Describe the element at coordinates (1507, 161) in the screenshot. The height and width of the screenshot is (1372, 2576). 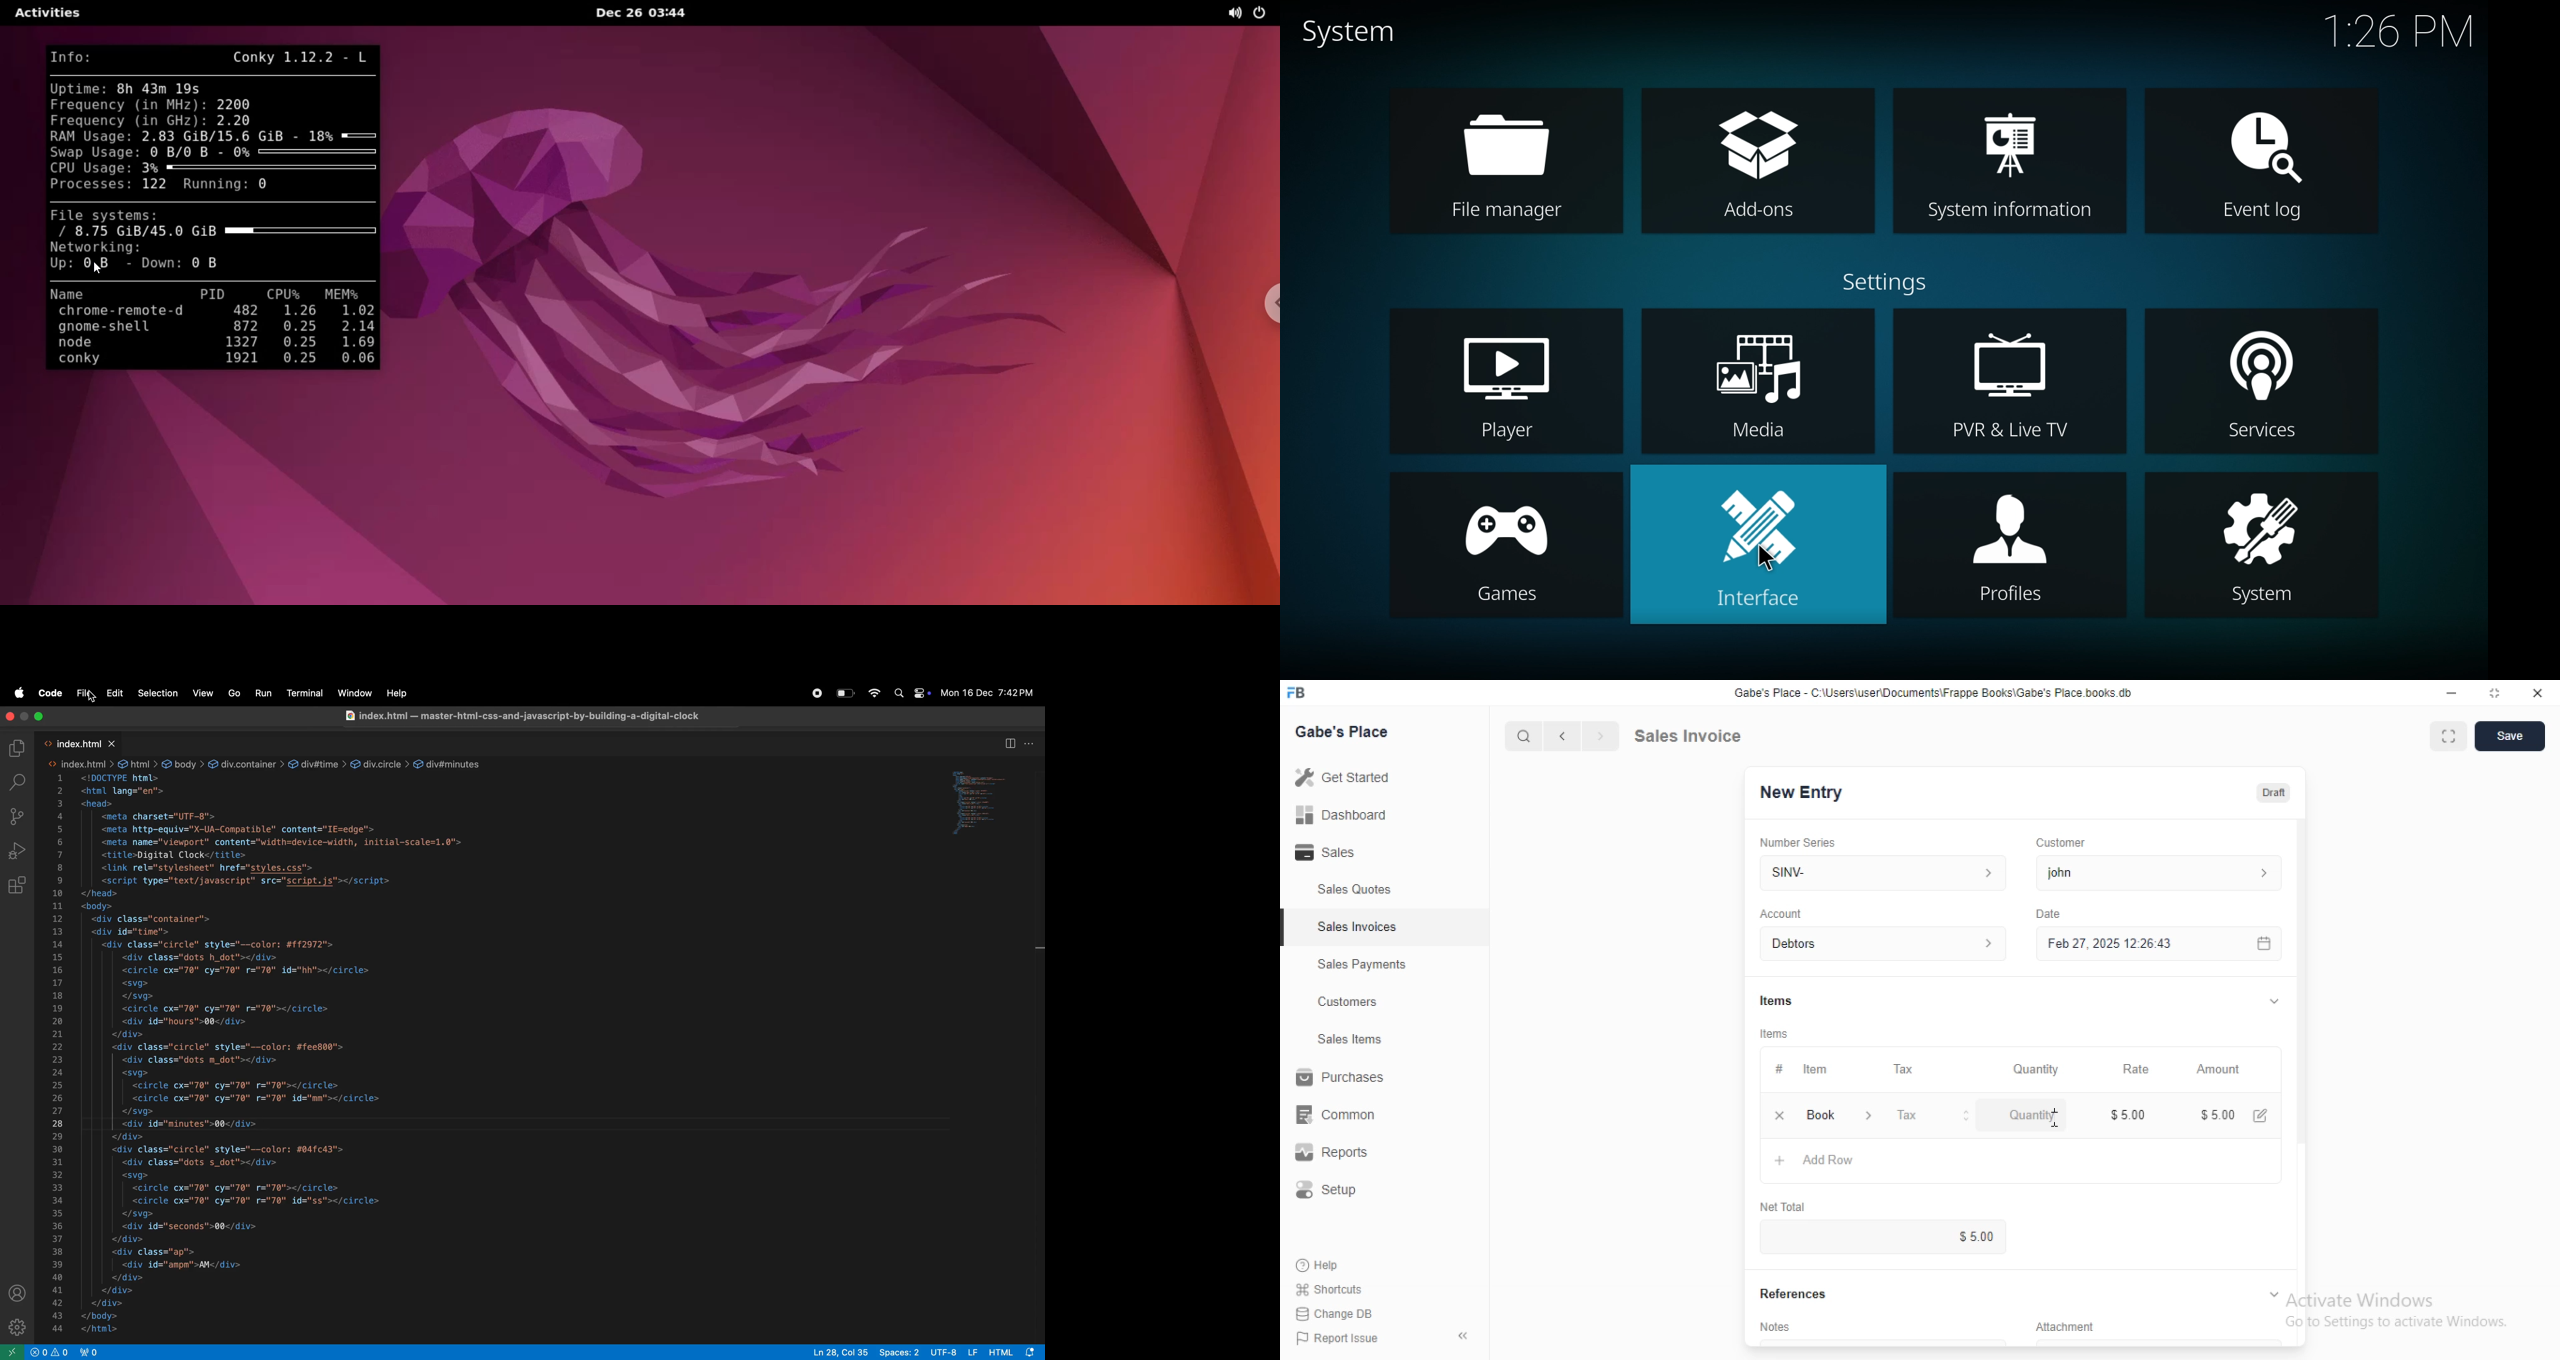
I see `file manager` at that location.